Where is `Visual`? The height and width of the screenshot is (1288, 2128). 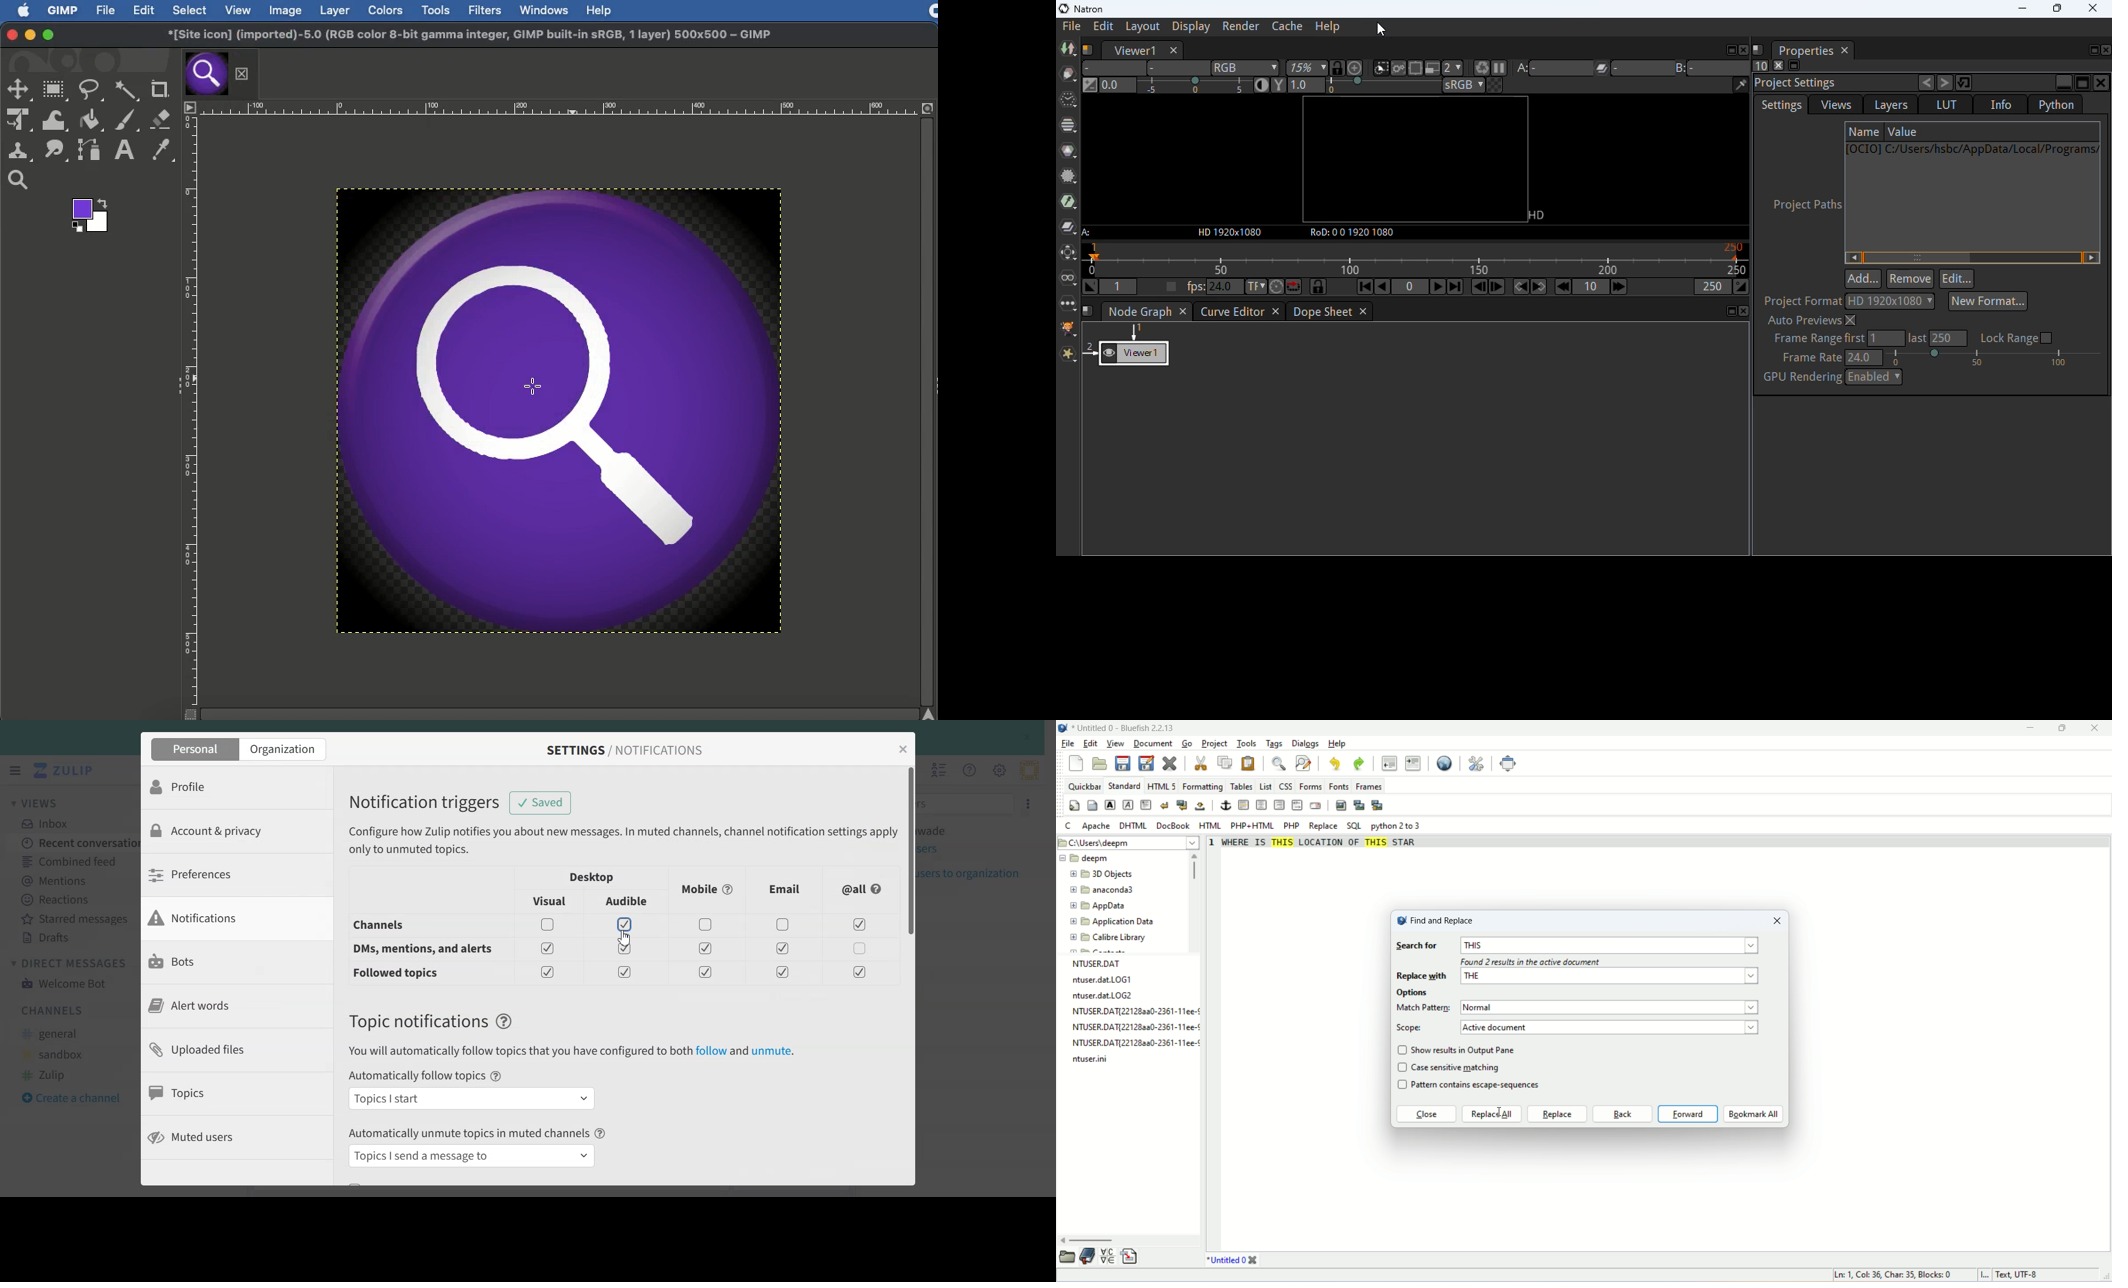
Visual is located at coordinates (550, 902).